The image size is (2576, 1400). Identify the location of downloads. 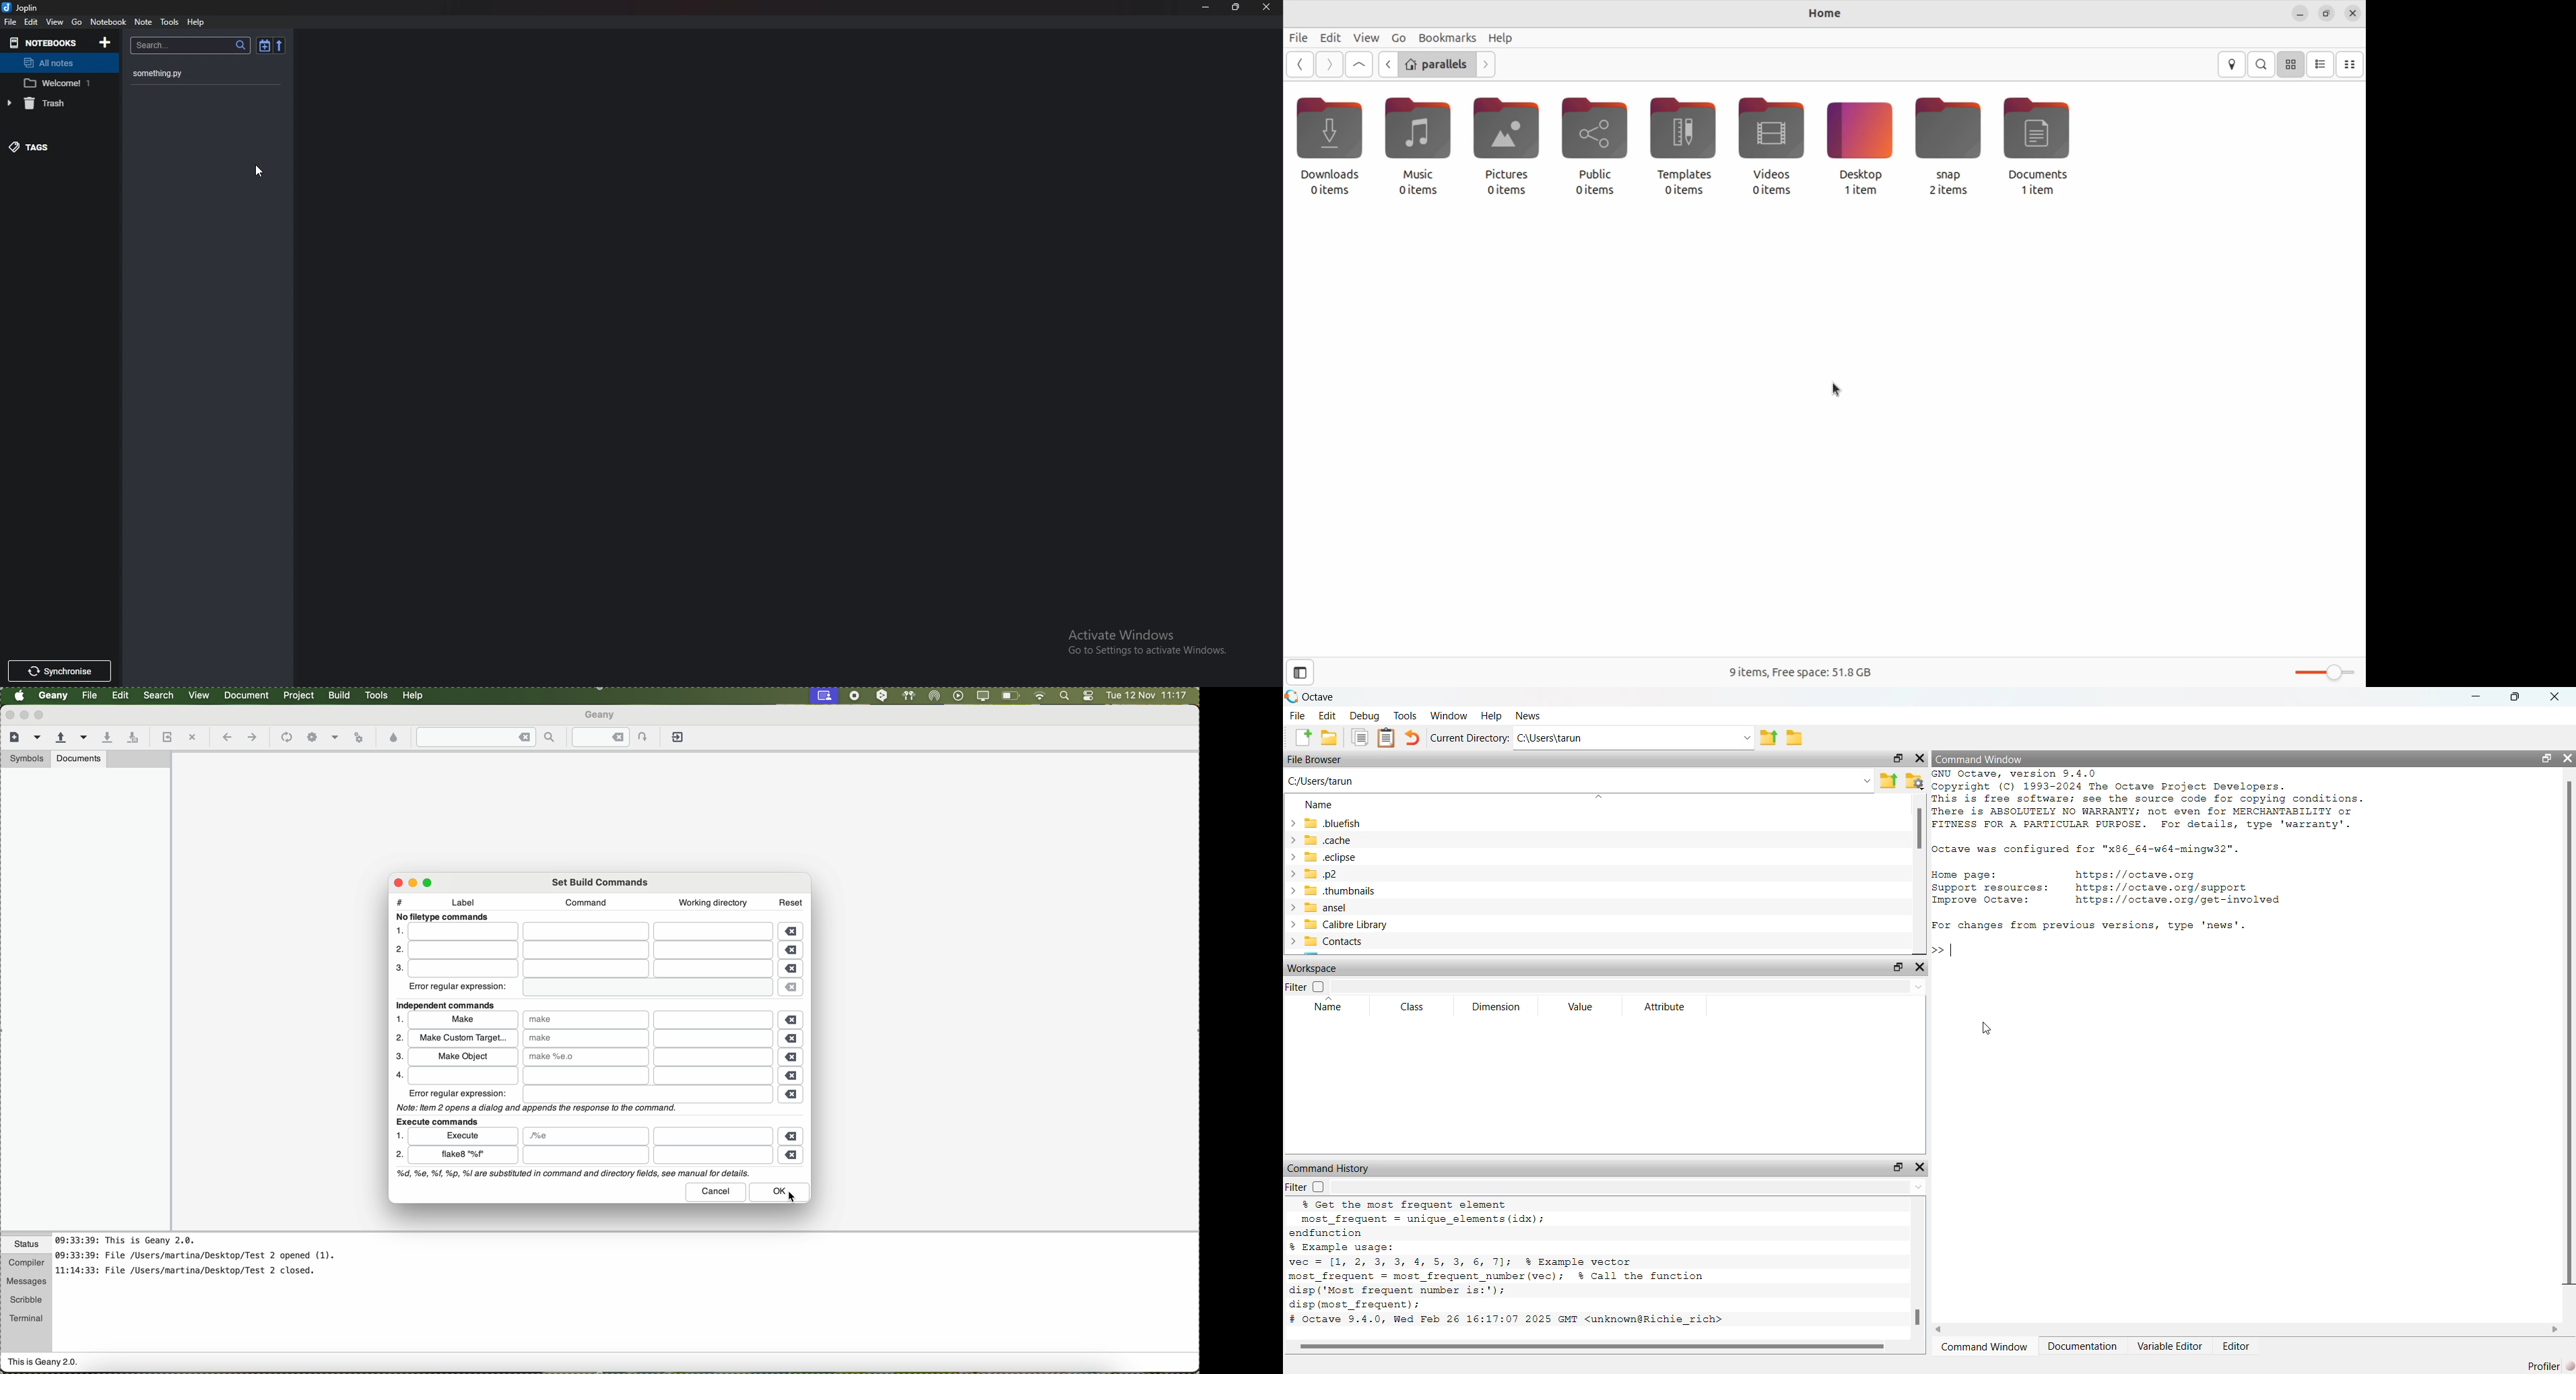
(1331, 139).